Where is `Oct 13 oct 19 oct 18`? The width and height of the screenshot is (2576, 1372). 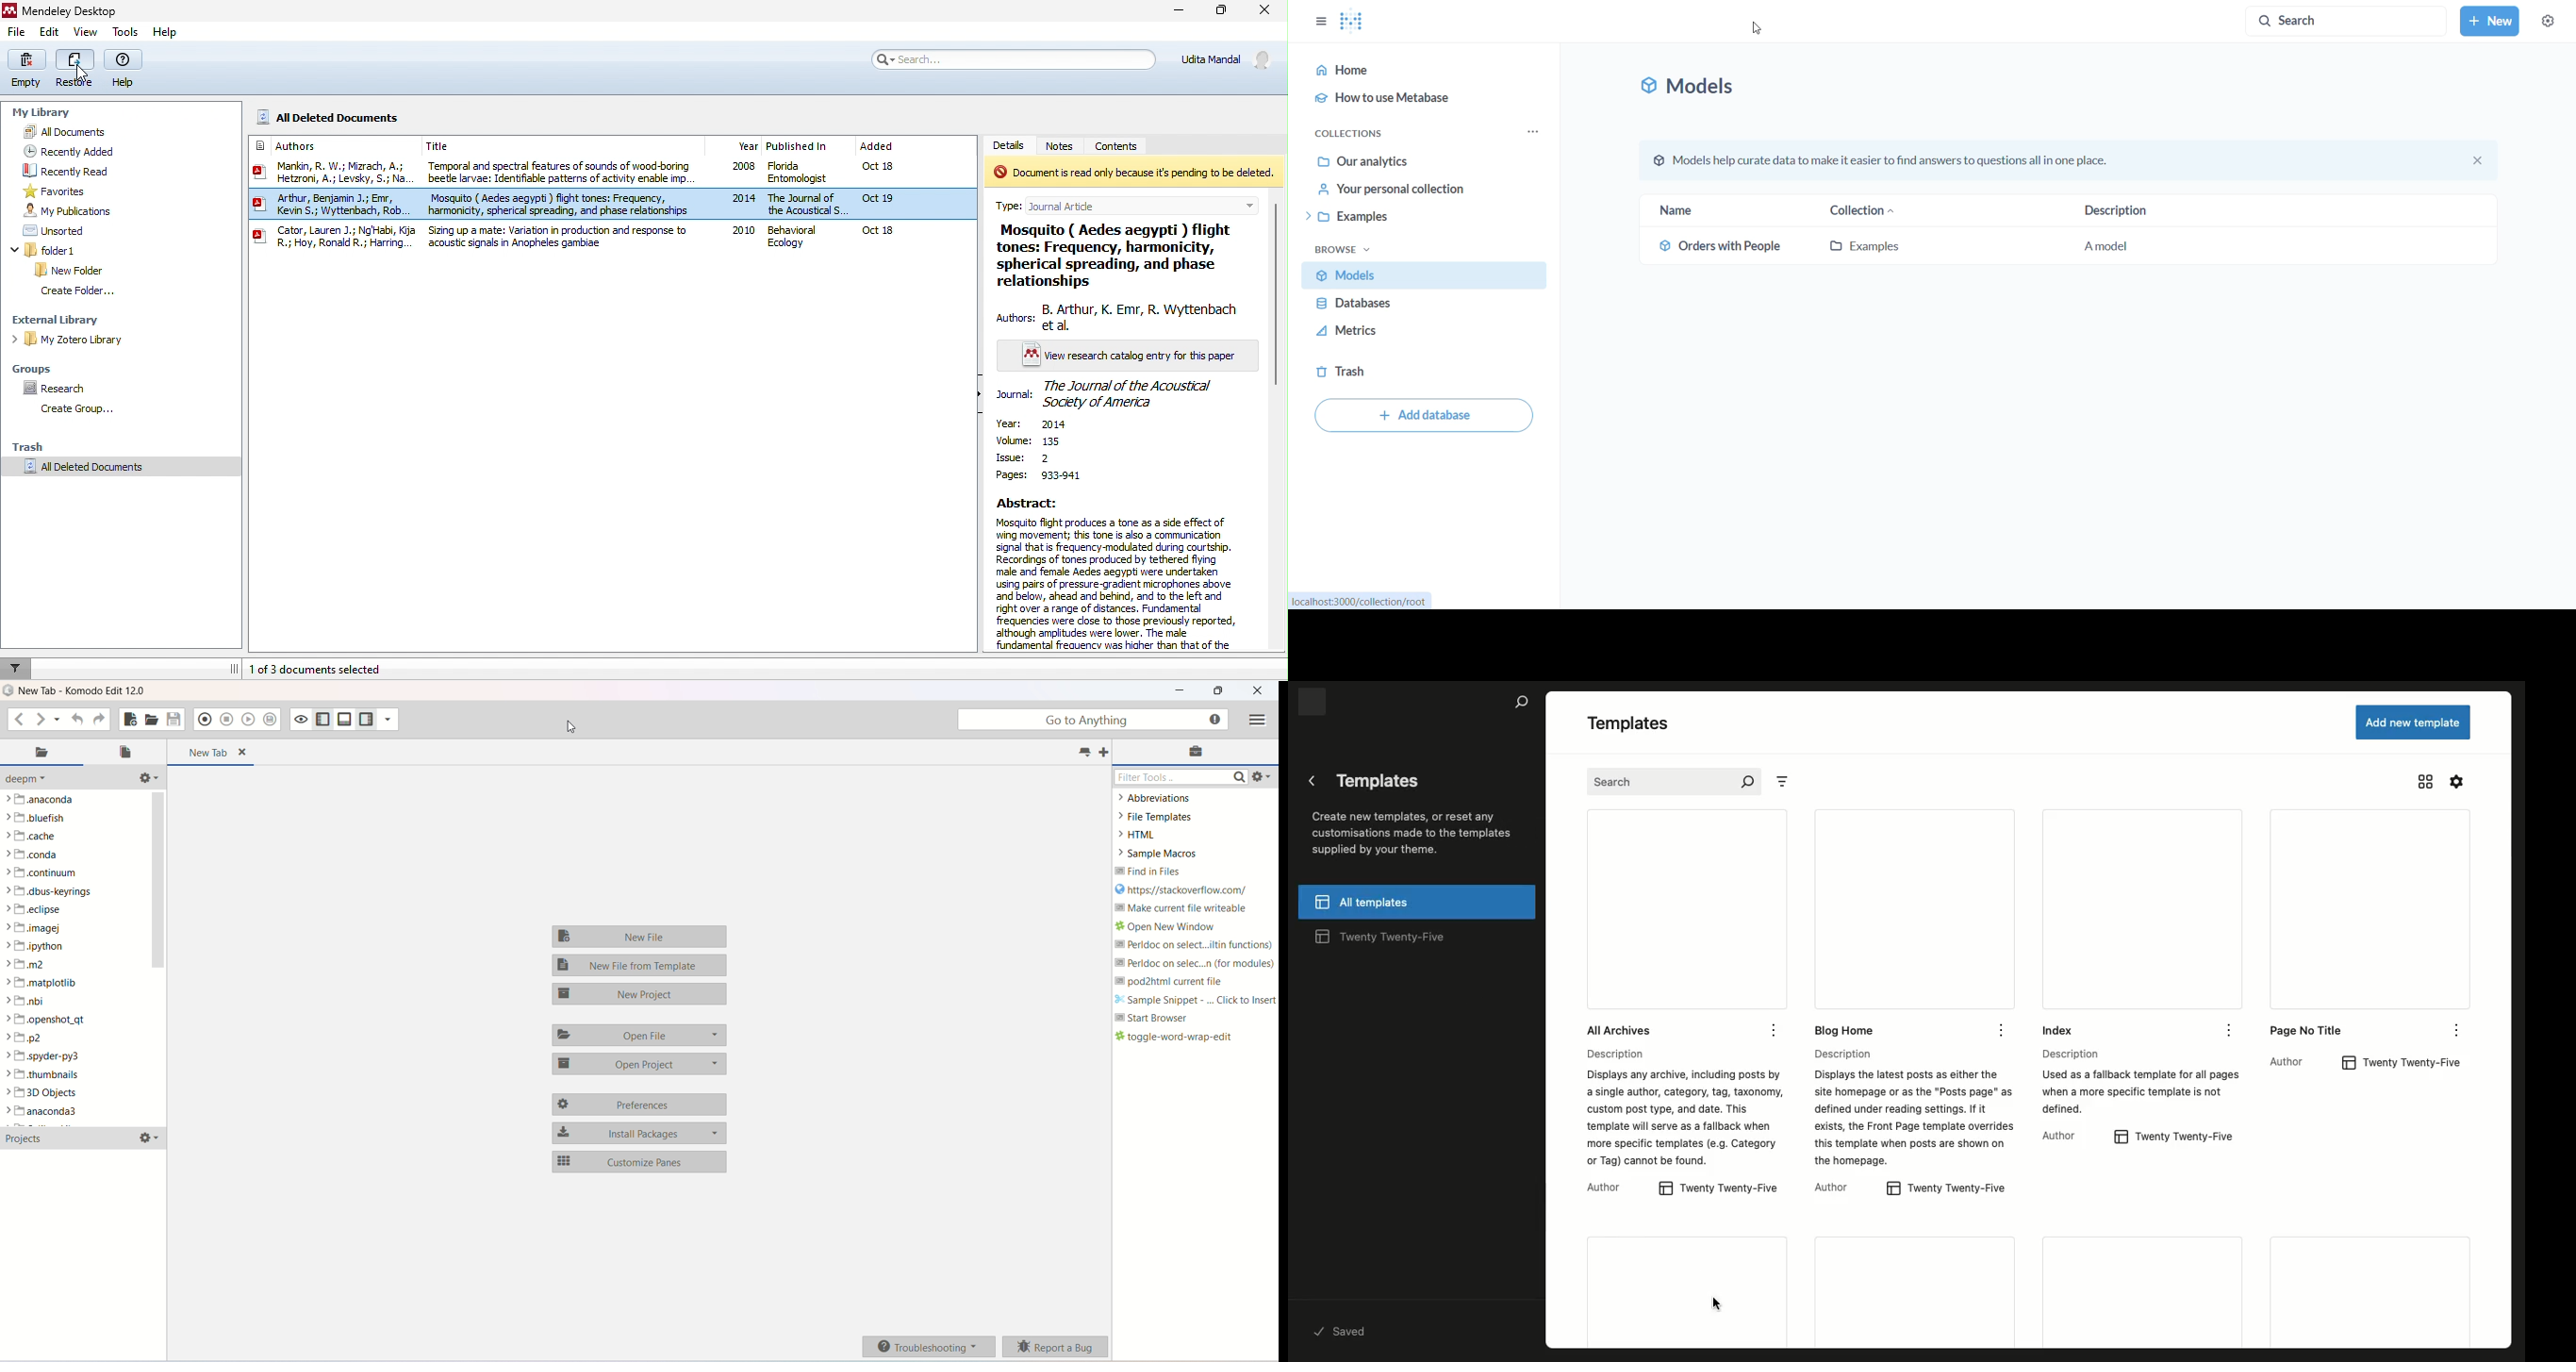
Oct 13 oct 19 oct 18 is located at coordinates (887, 203).